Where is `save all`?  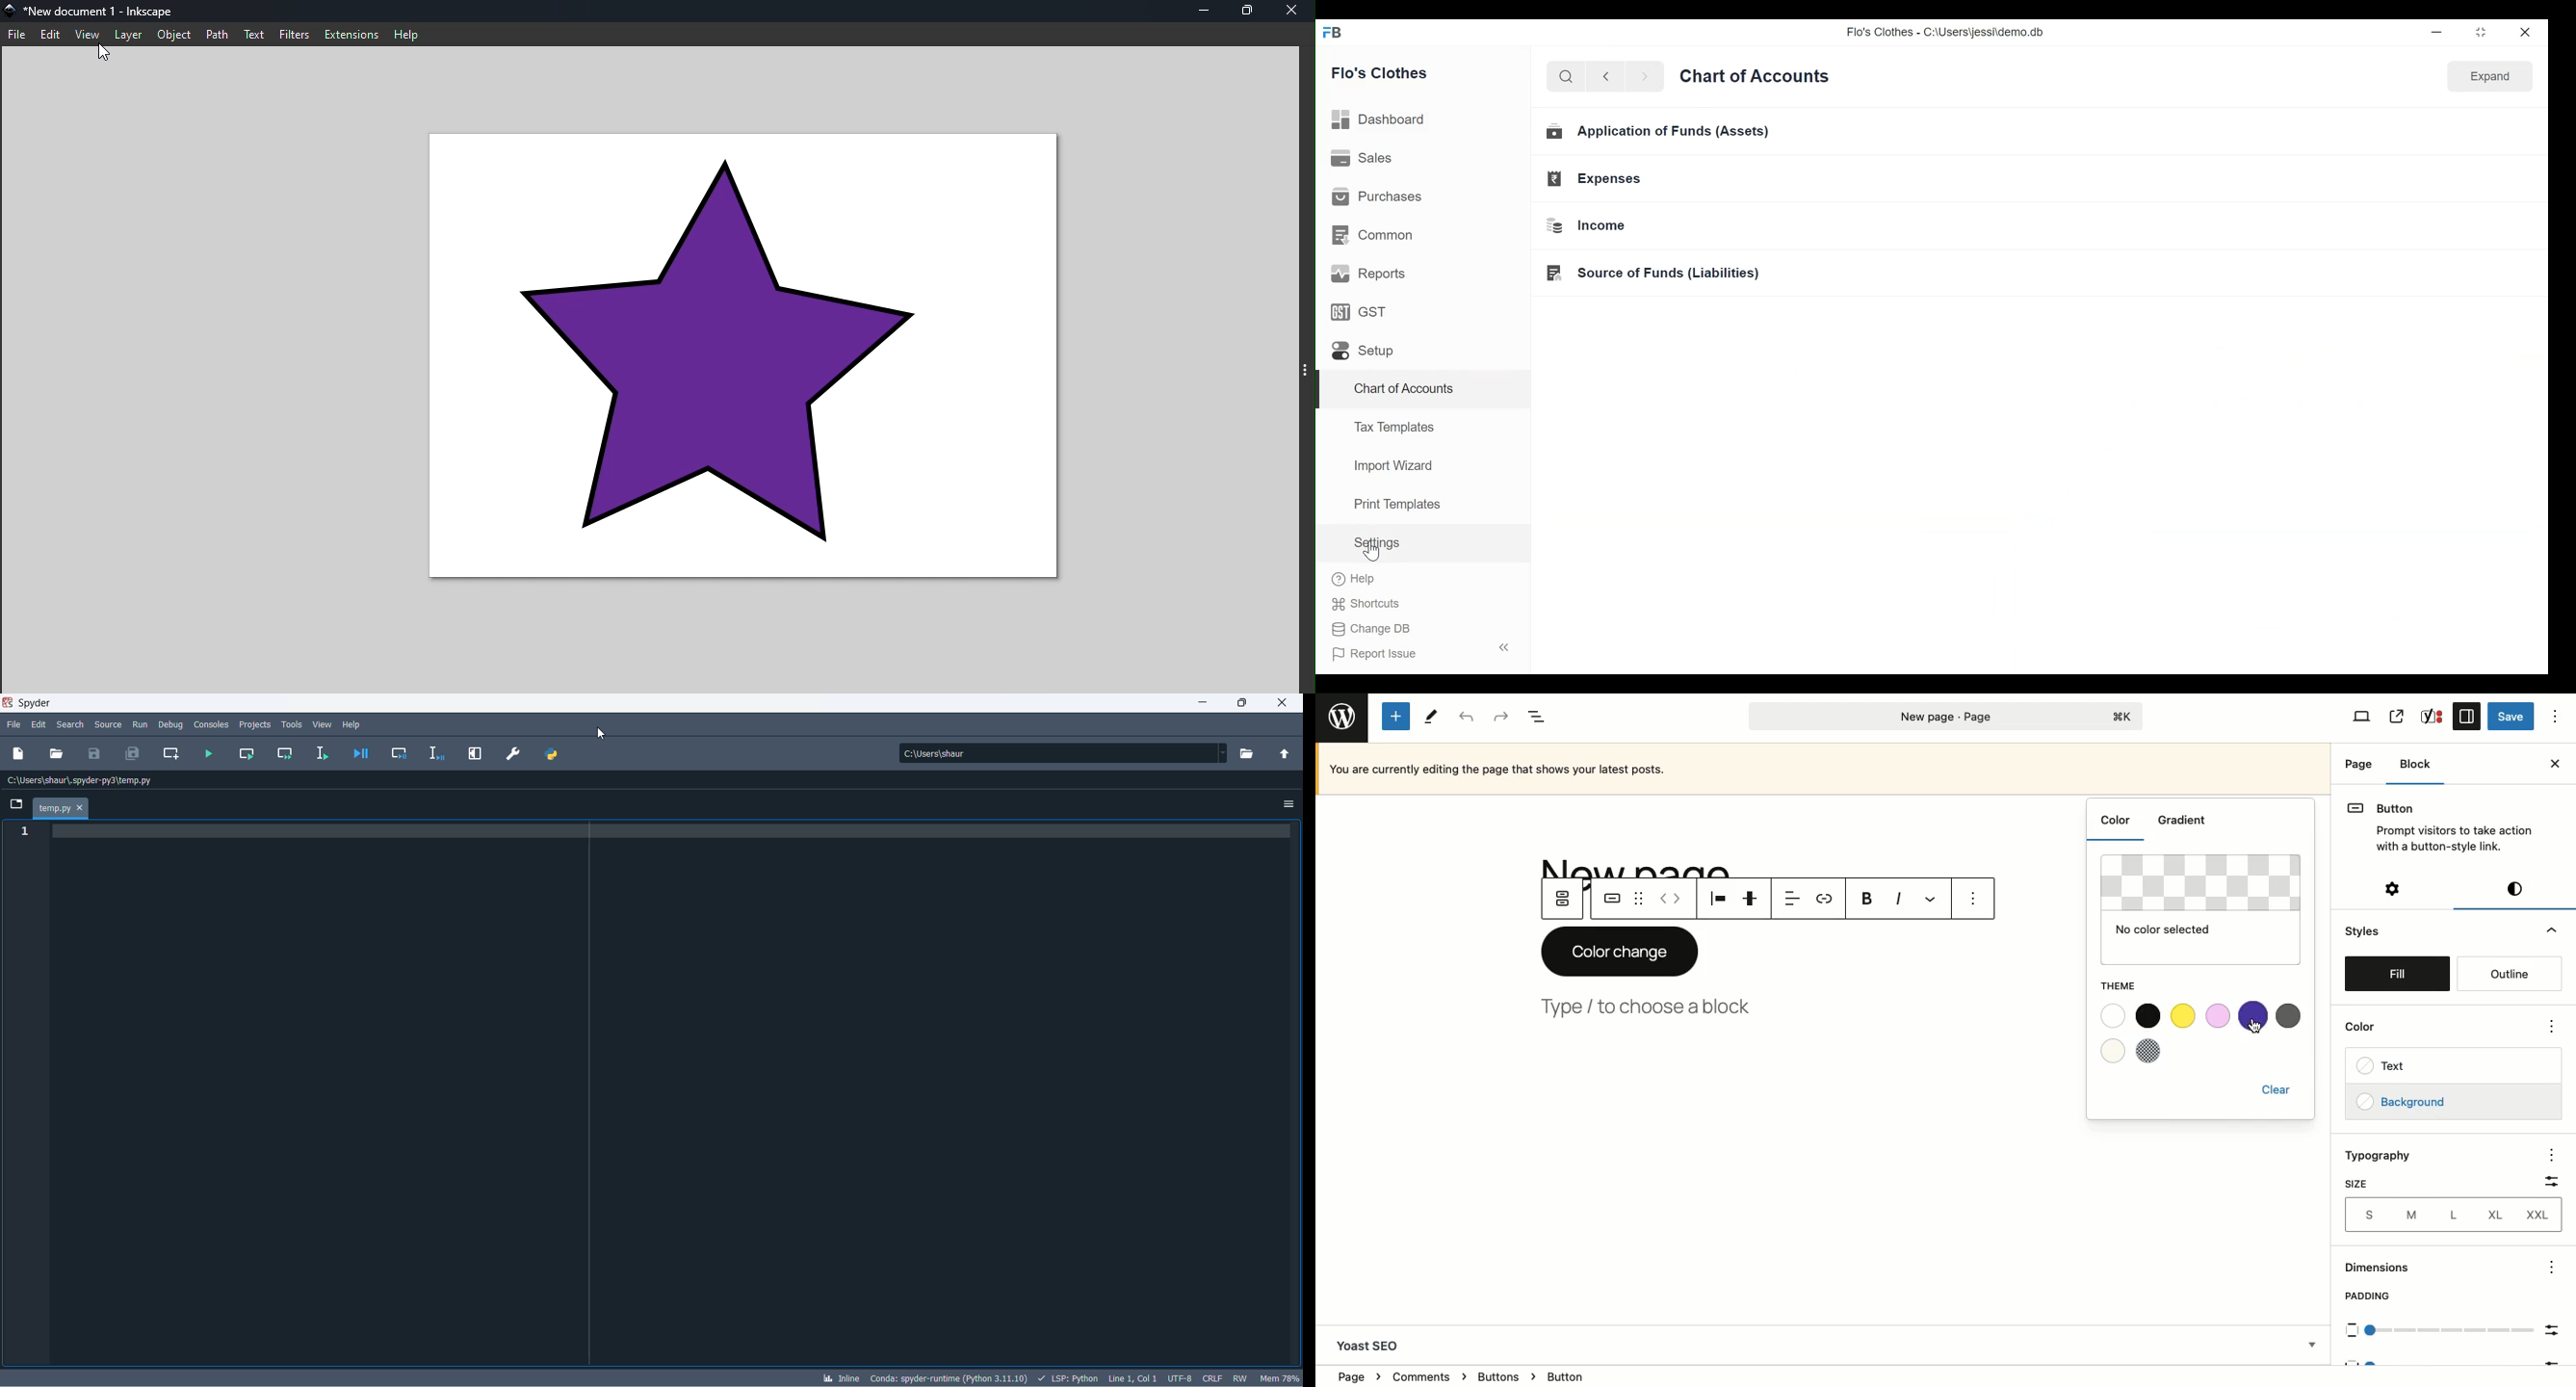
save all is located at coordinates (131, 755).